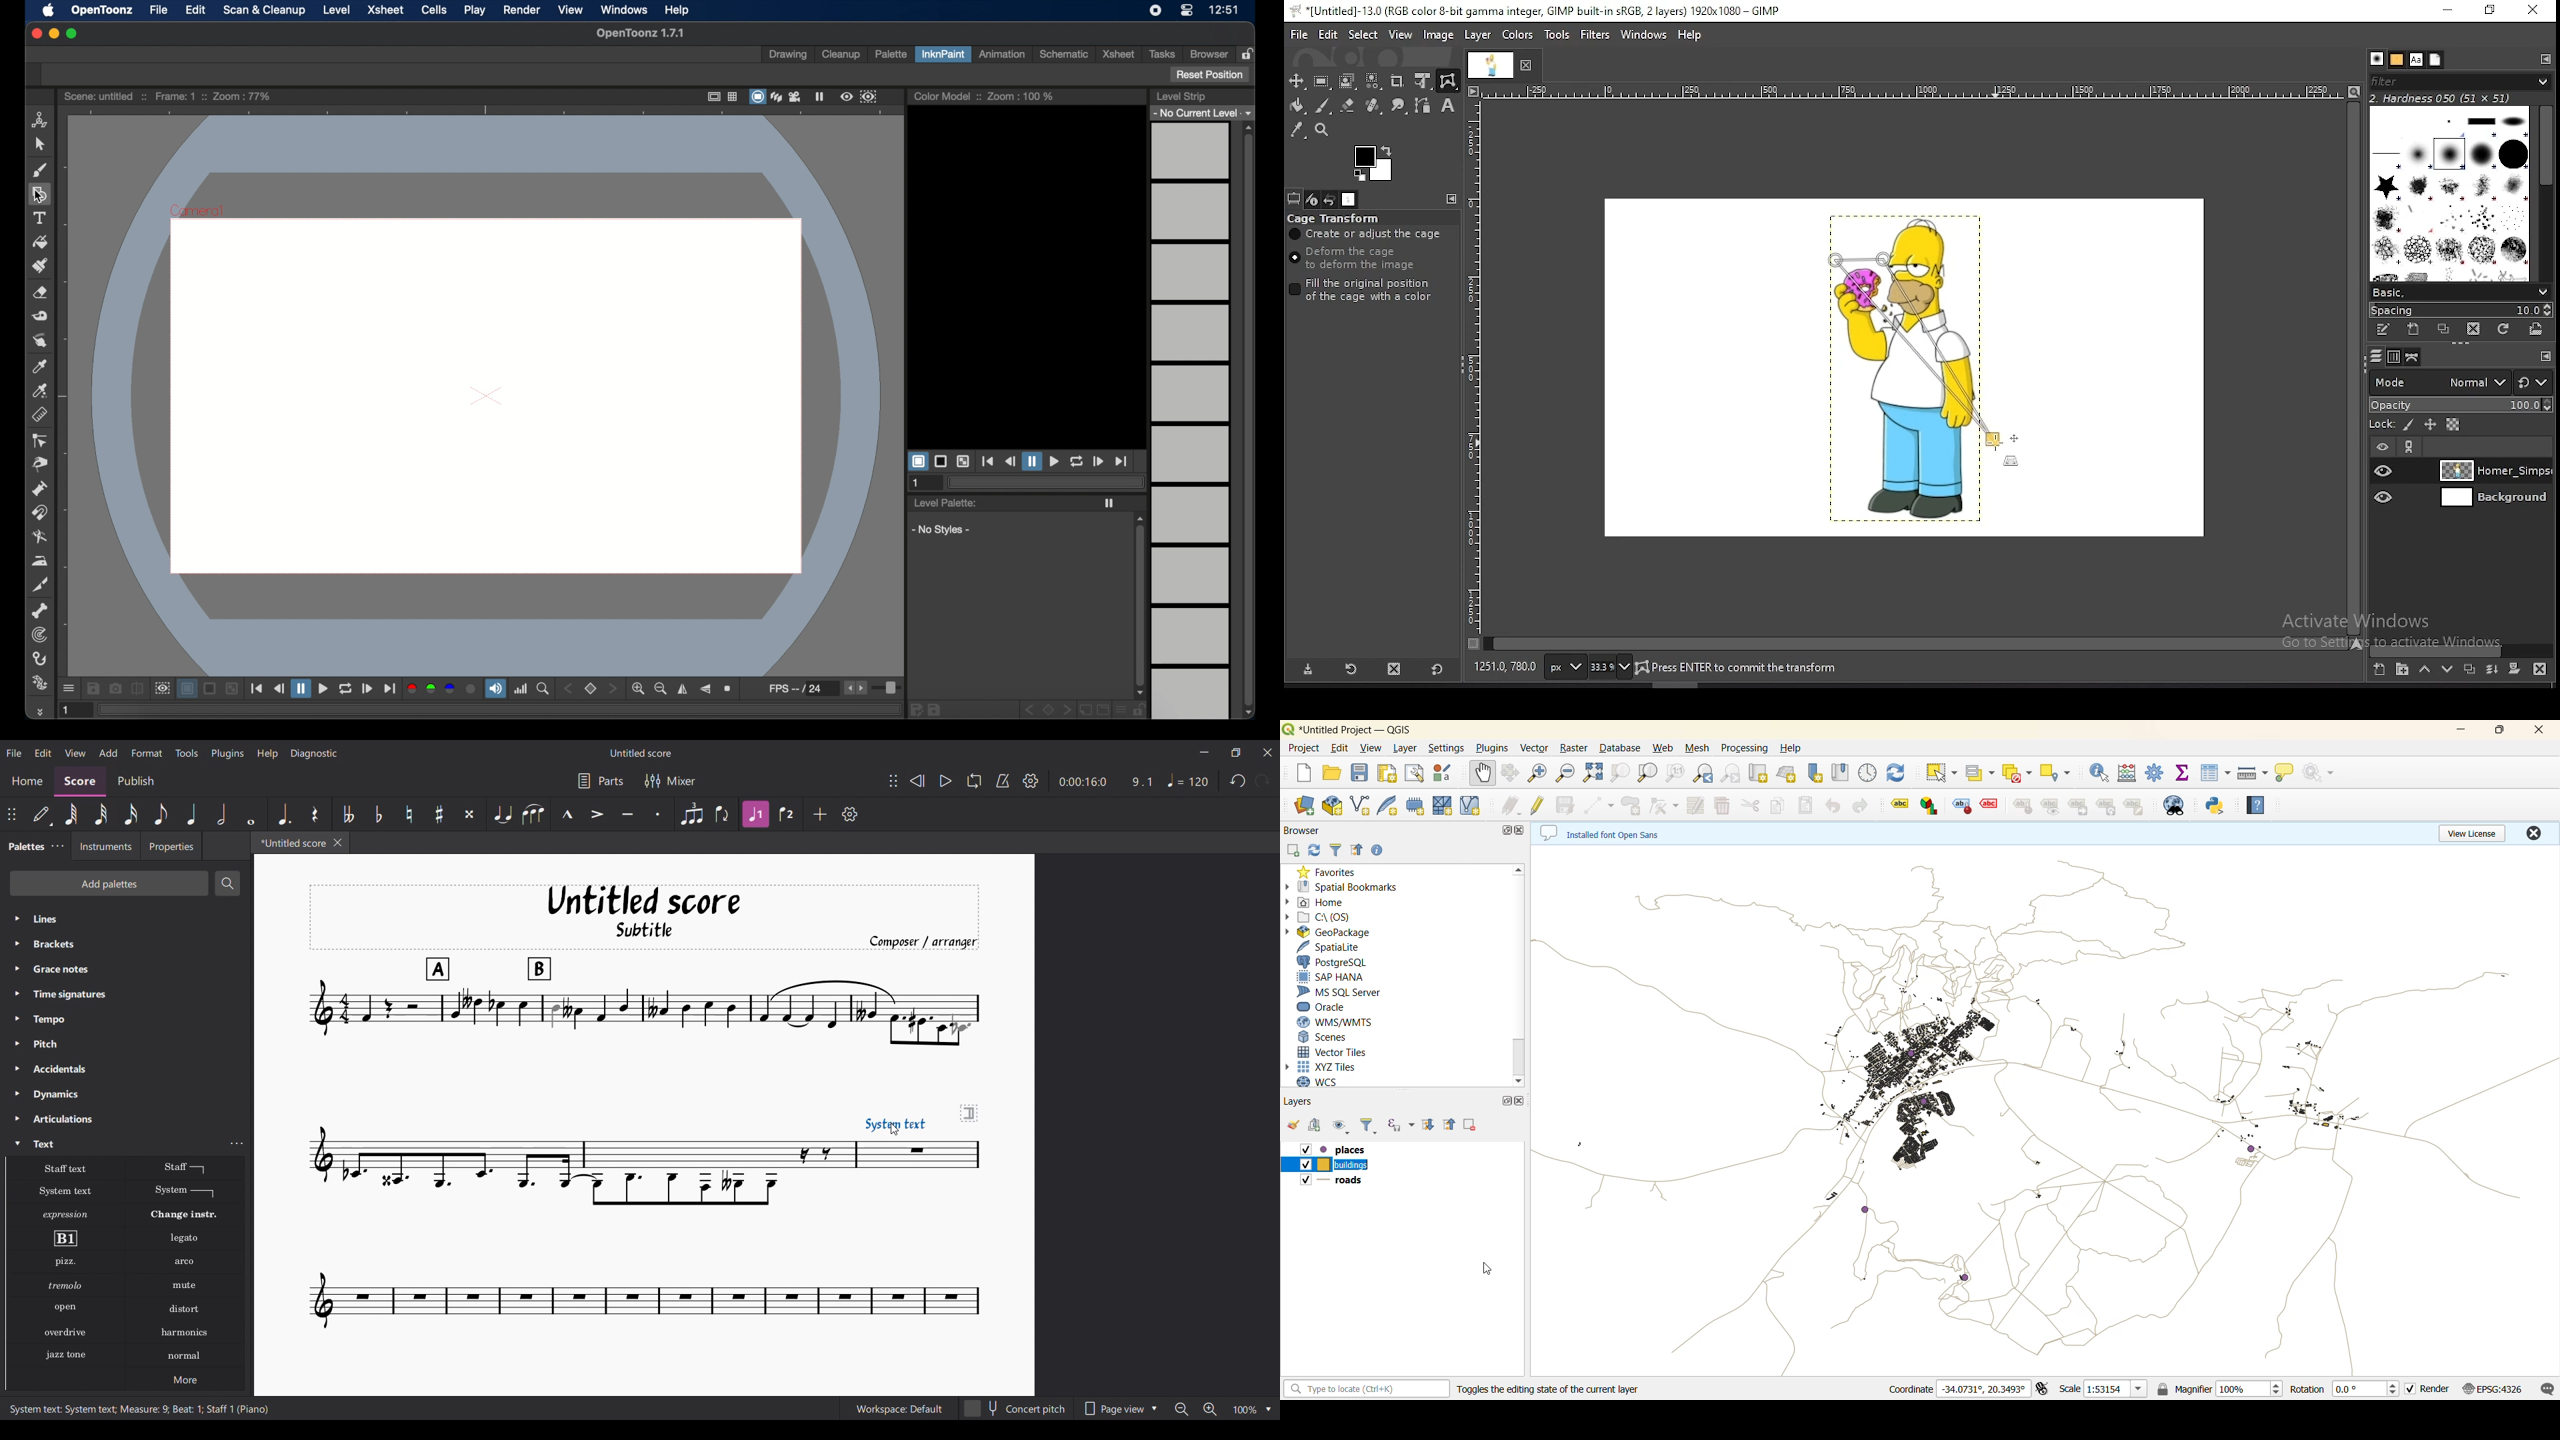 The image size is (2576, 1456). What do you see at coordinates (475, 9) in the screenshot?
I see `play` at bounding box center [475, 9].